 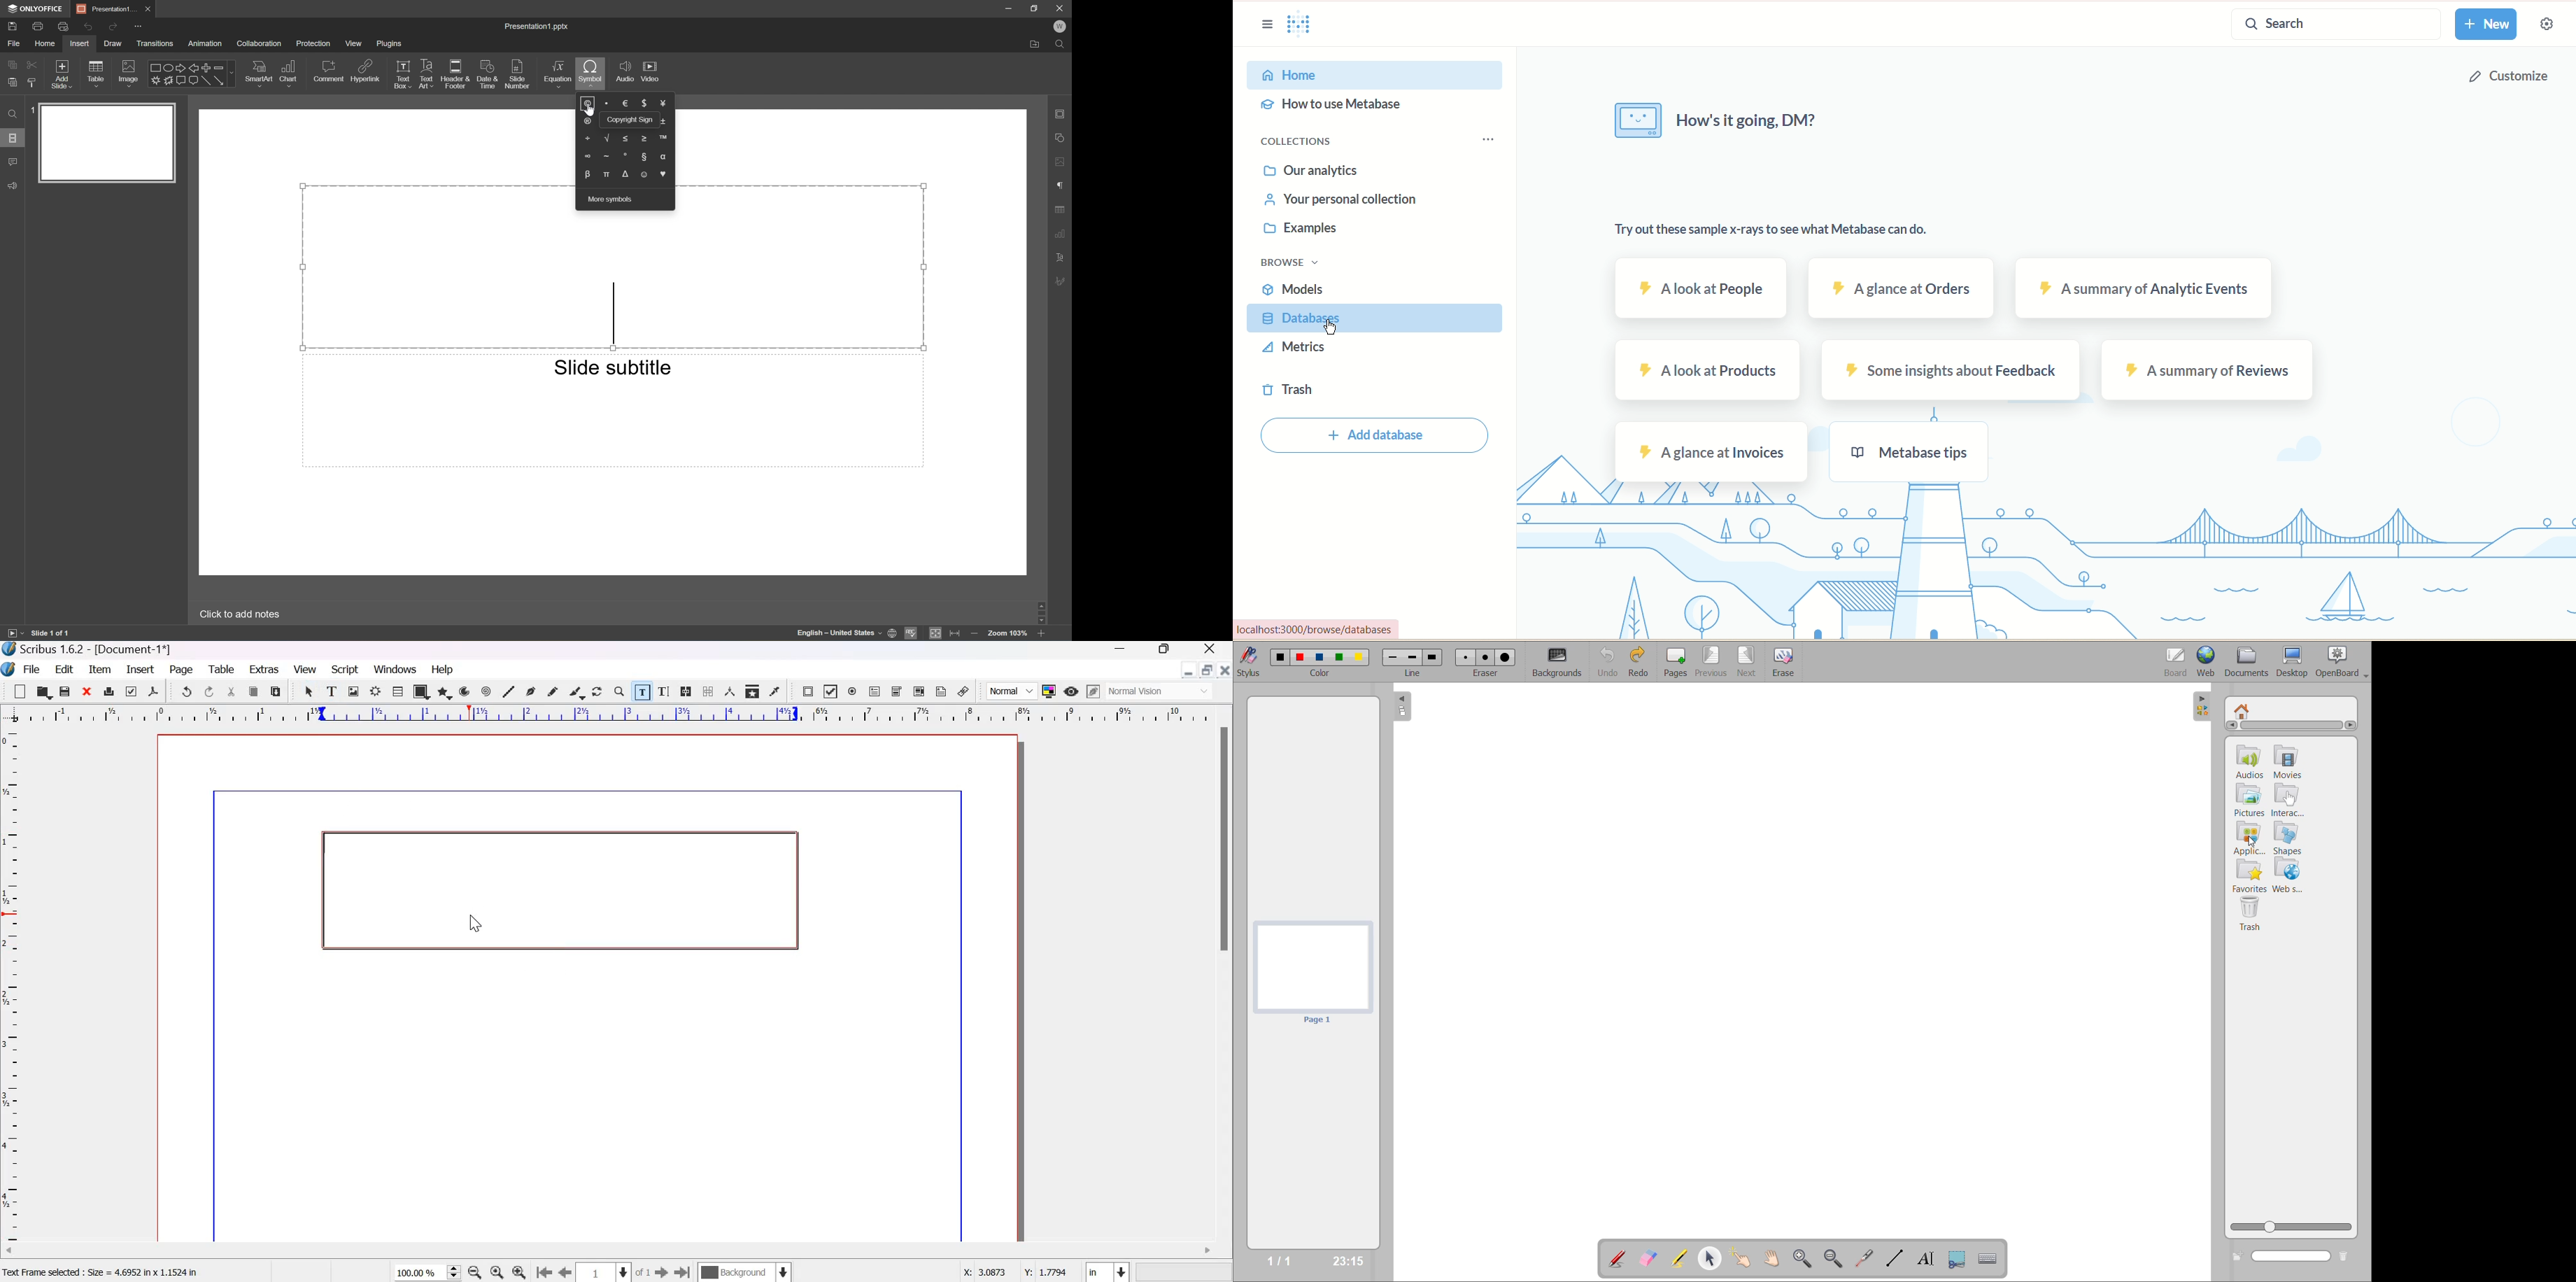 I want to click on arc, so click(x=465, y=691).